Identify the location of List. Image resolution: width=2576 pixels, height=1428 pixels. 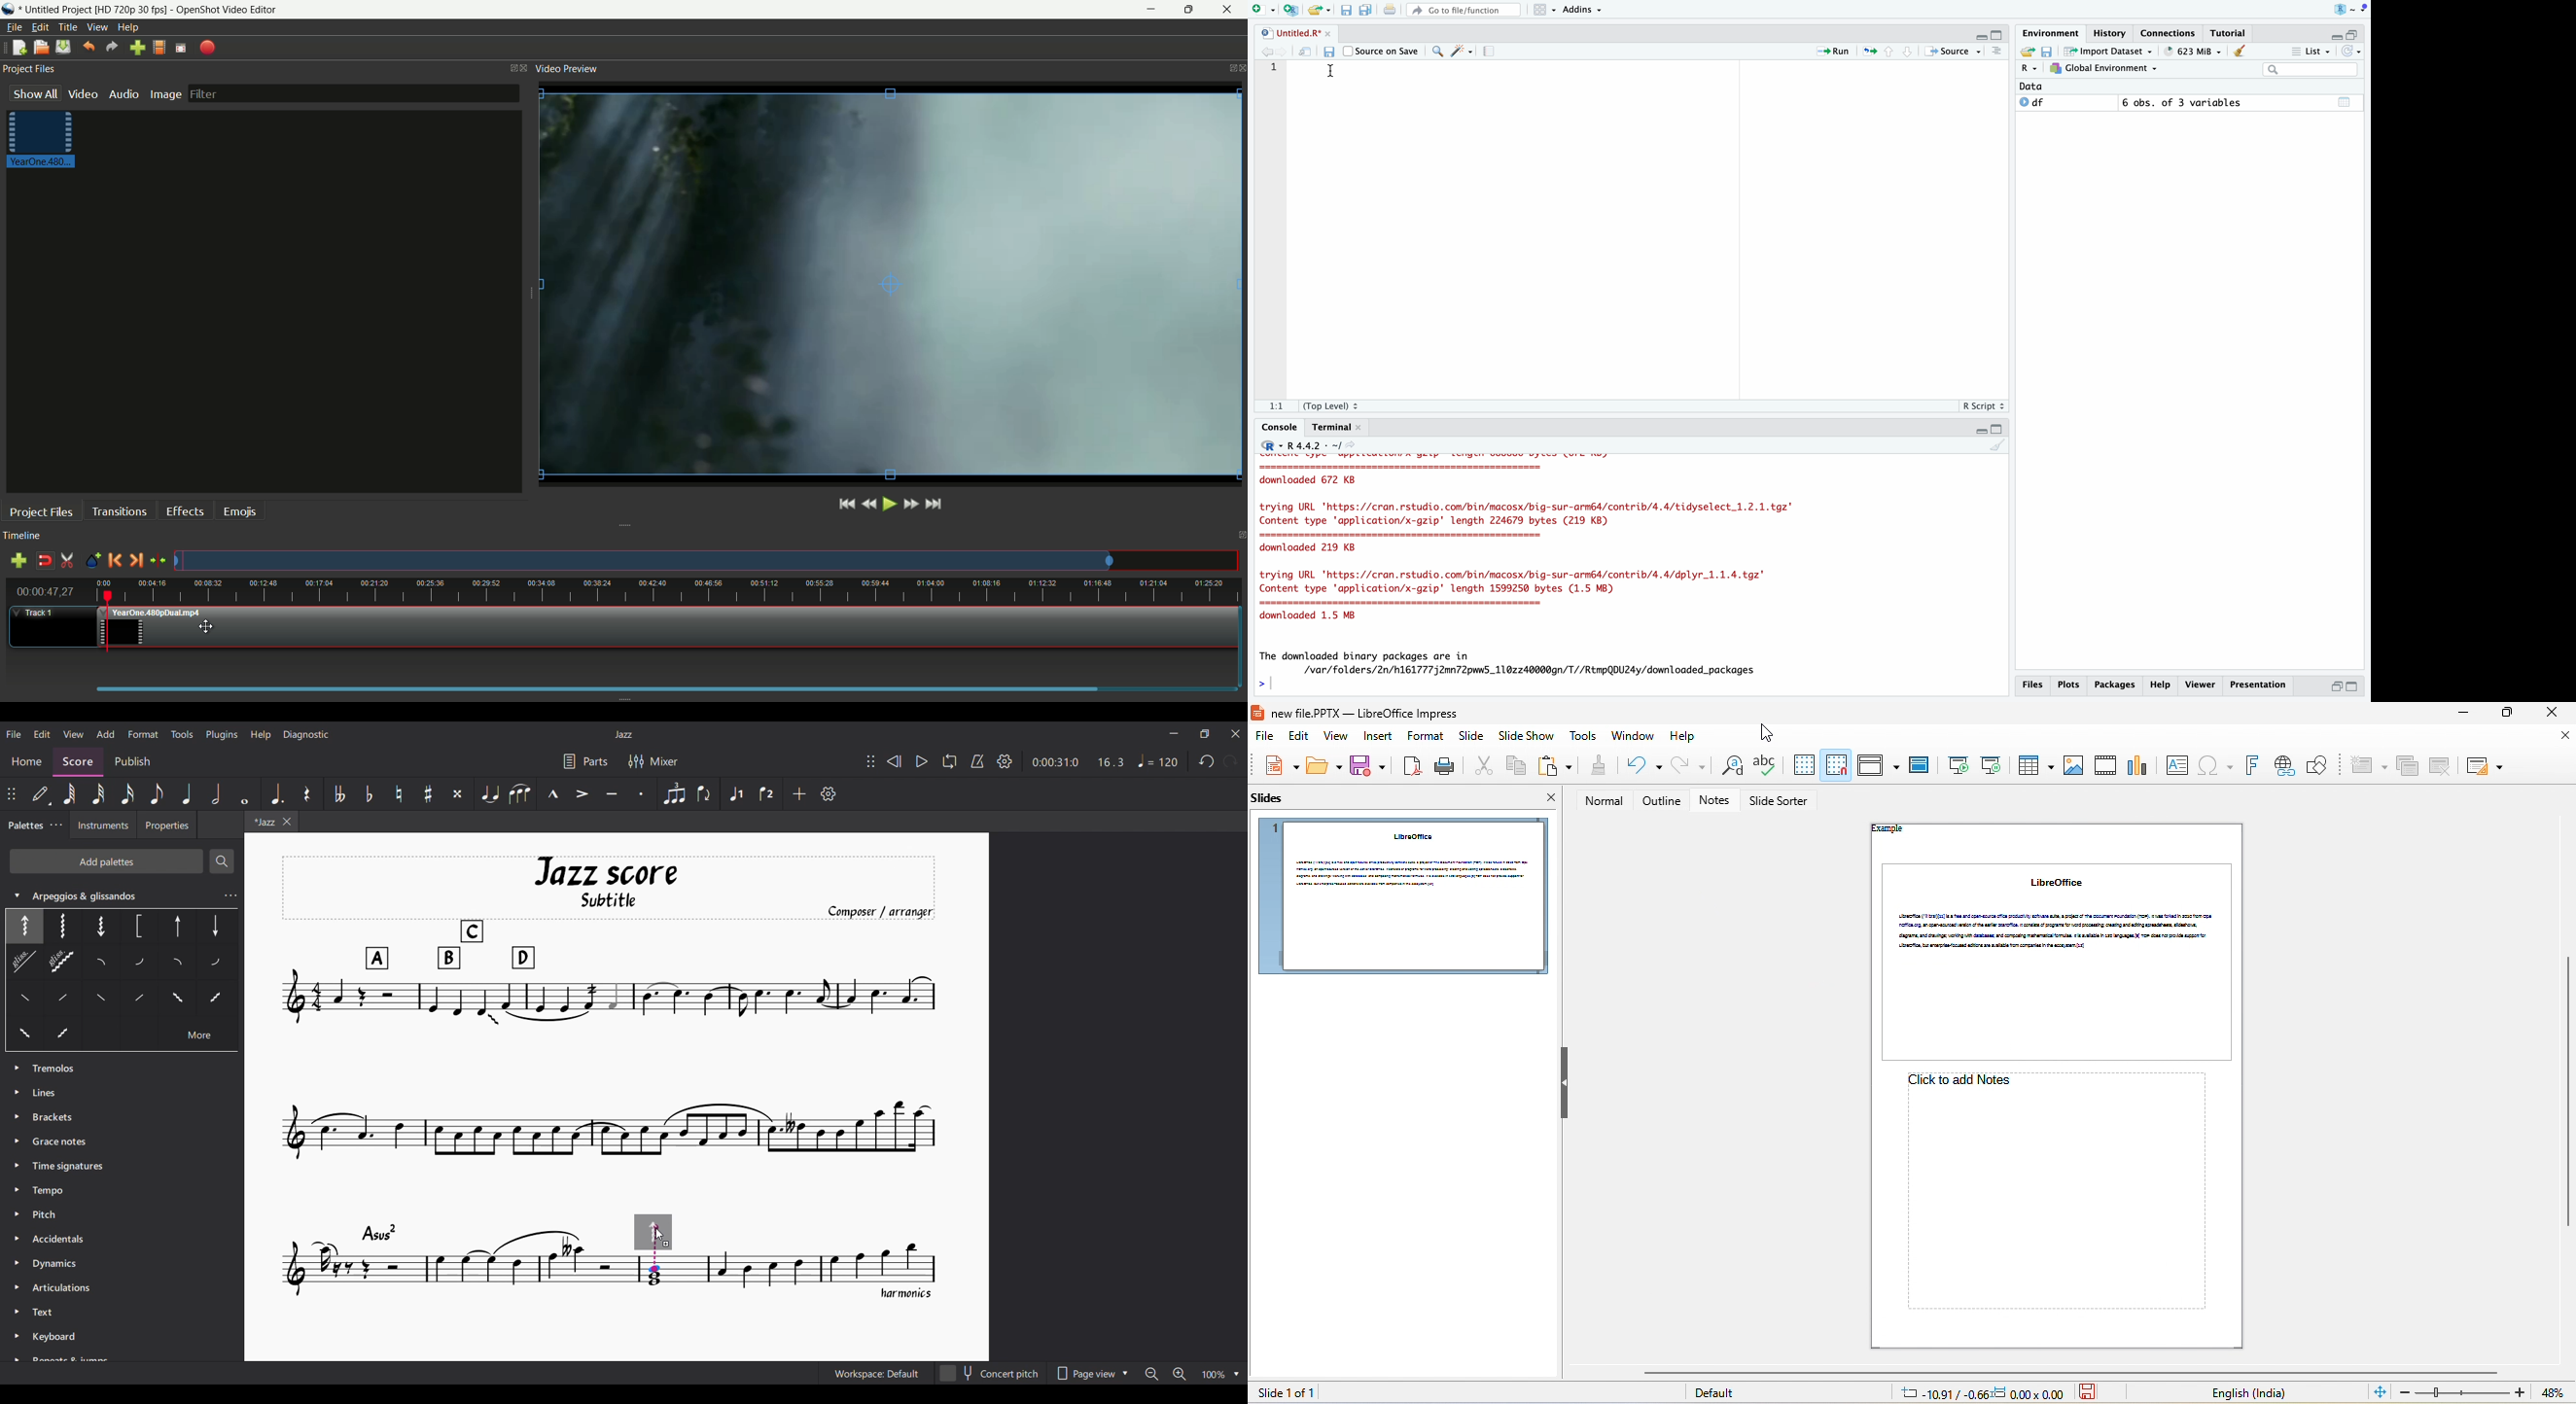
(2311, 51).